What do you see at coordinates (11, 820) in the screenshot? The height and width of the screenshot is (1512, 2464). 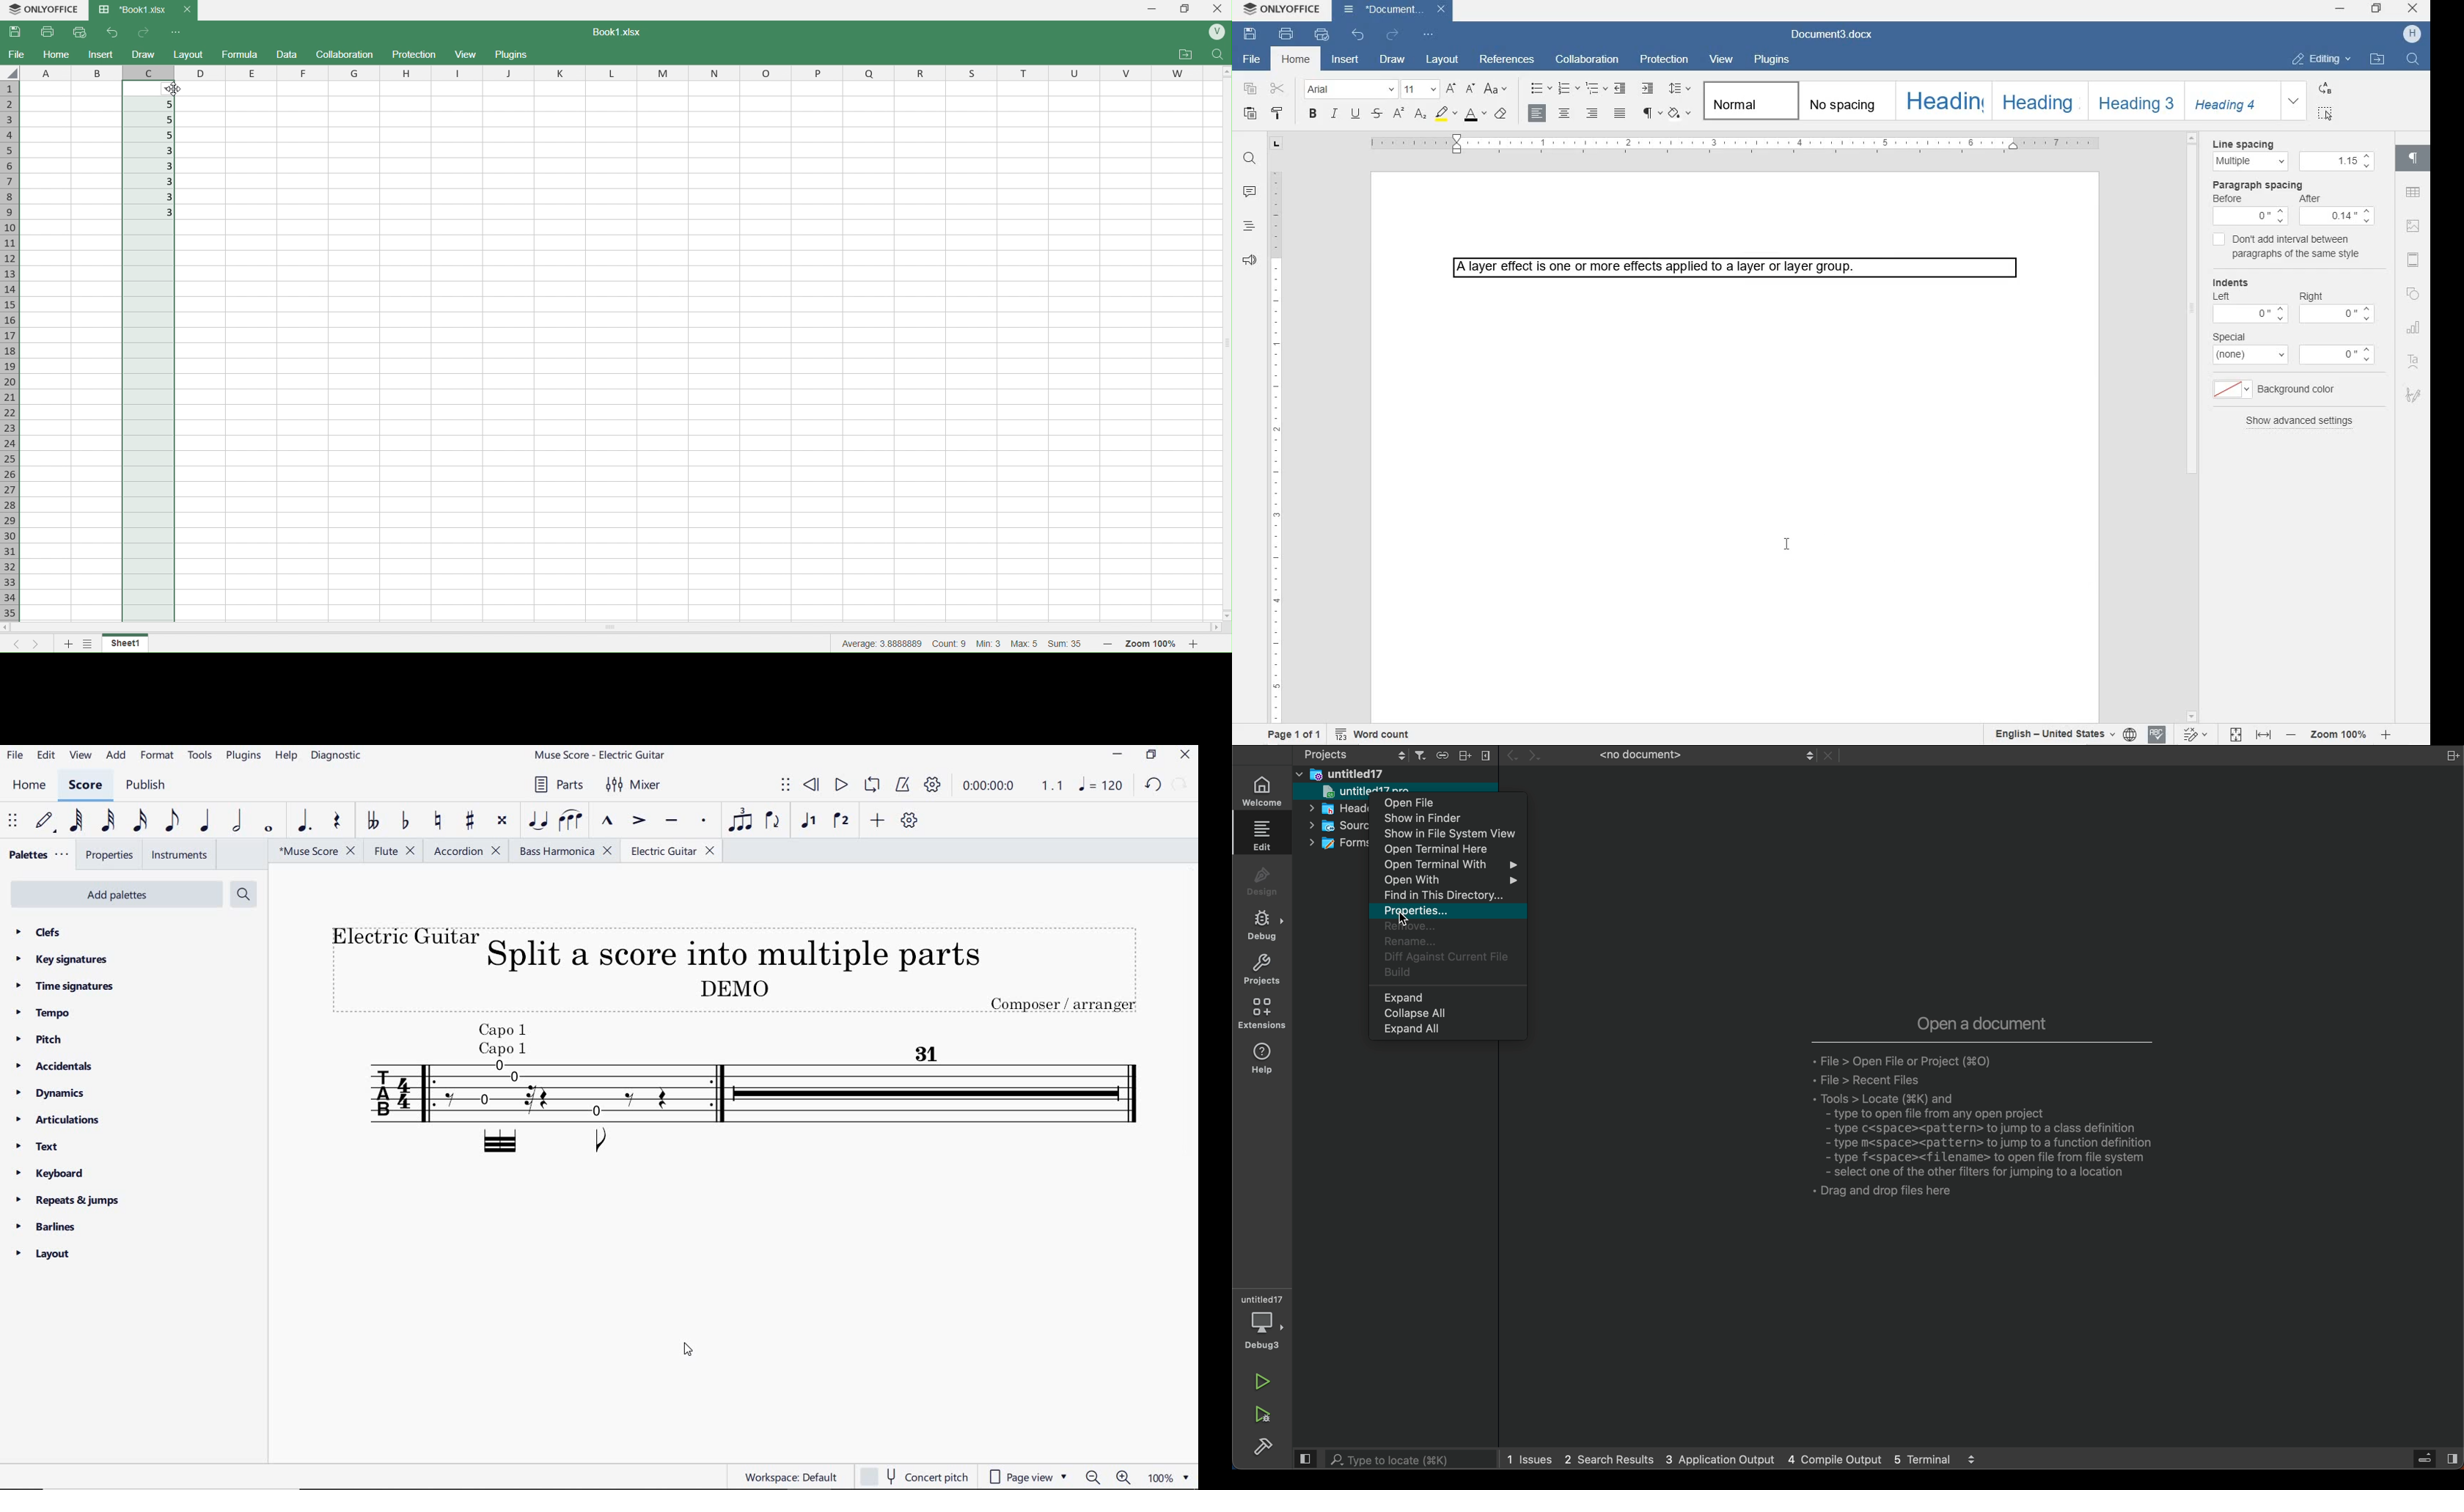 I see `select to move` at bounding box center [11, 820].